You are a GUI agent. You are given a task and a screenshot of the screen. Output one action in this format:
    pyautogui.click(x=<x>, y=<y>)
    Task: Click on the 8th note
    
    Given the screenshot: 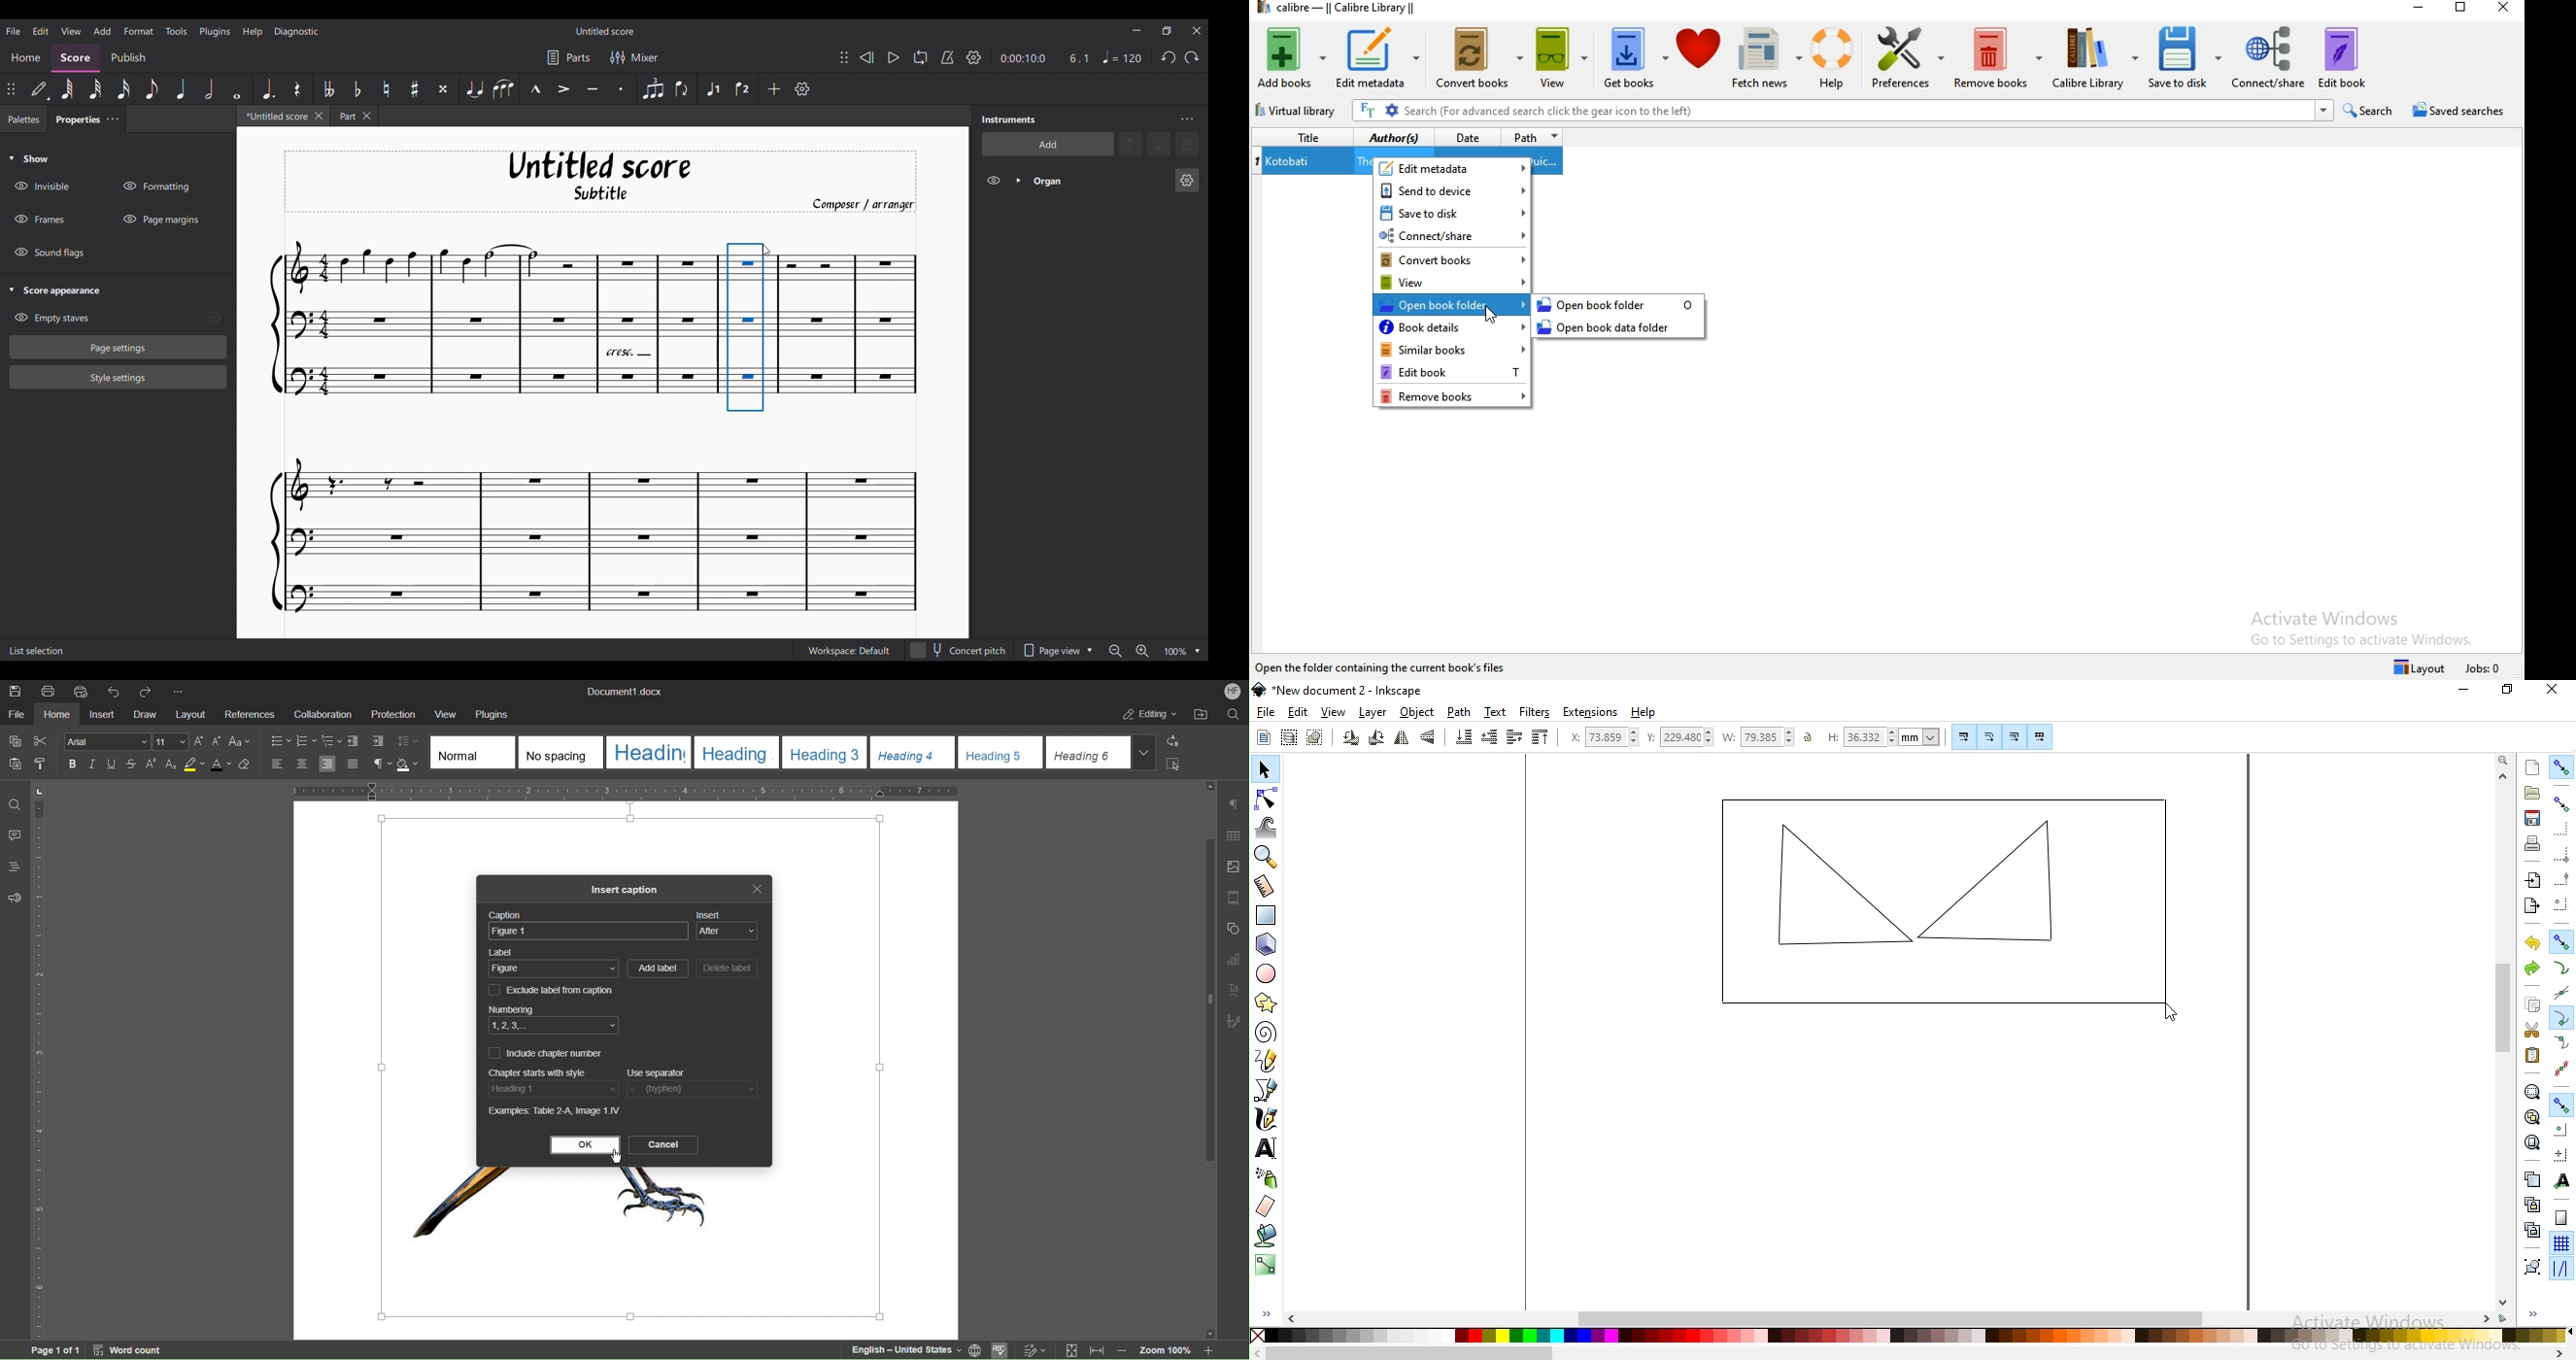 What is the action you would take?
    pyautogui.click(x=152, y=89)
    